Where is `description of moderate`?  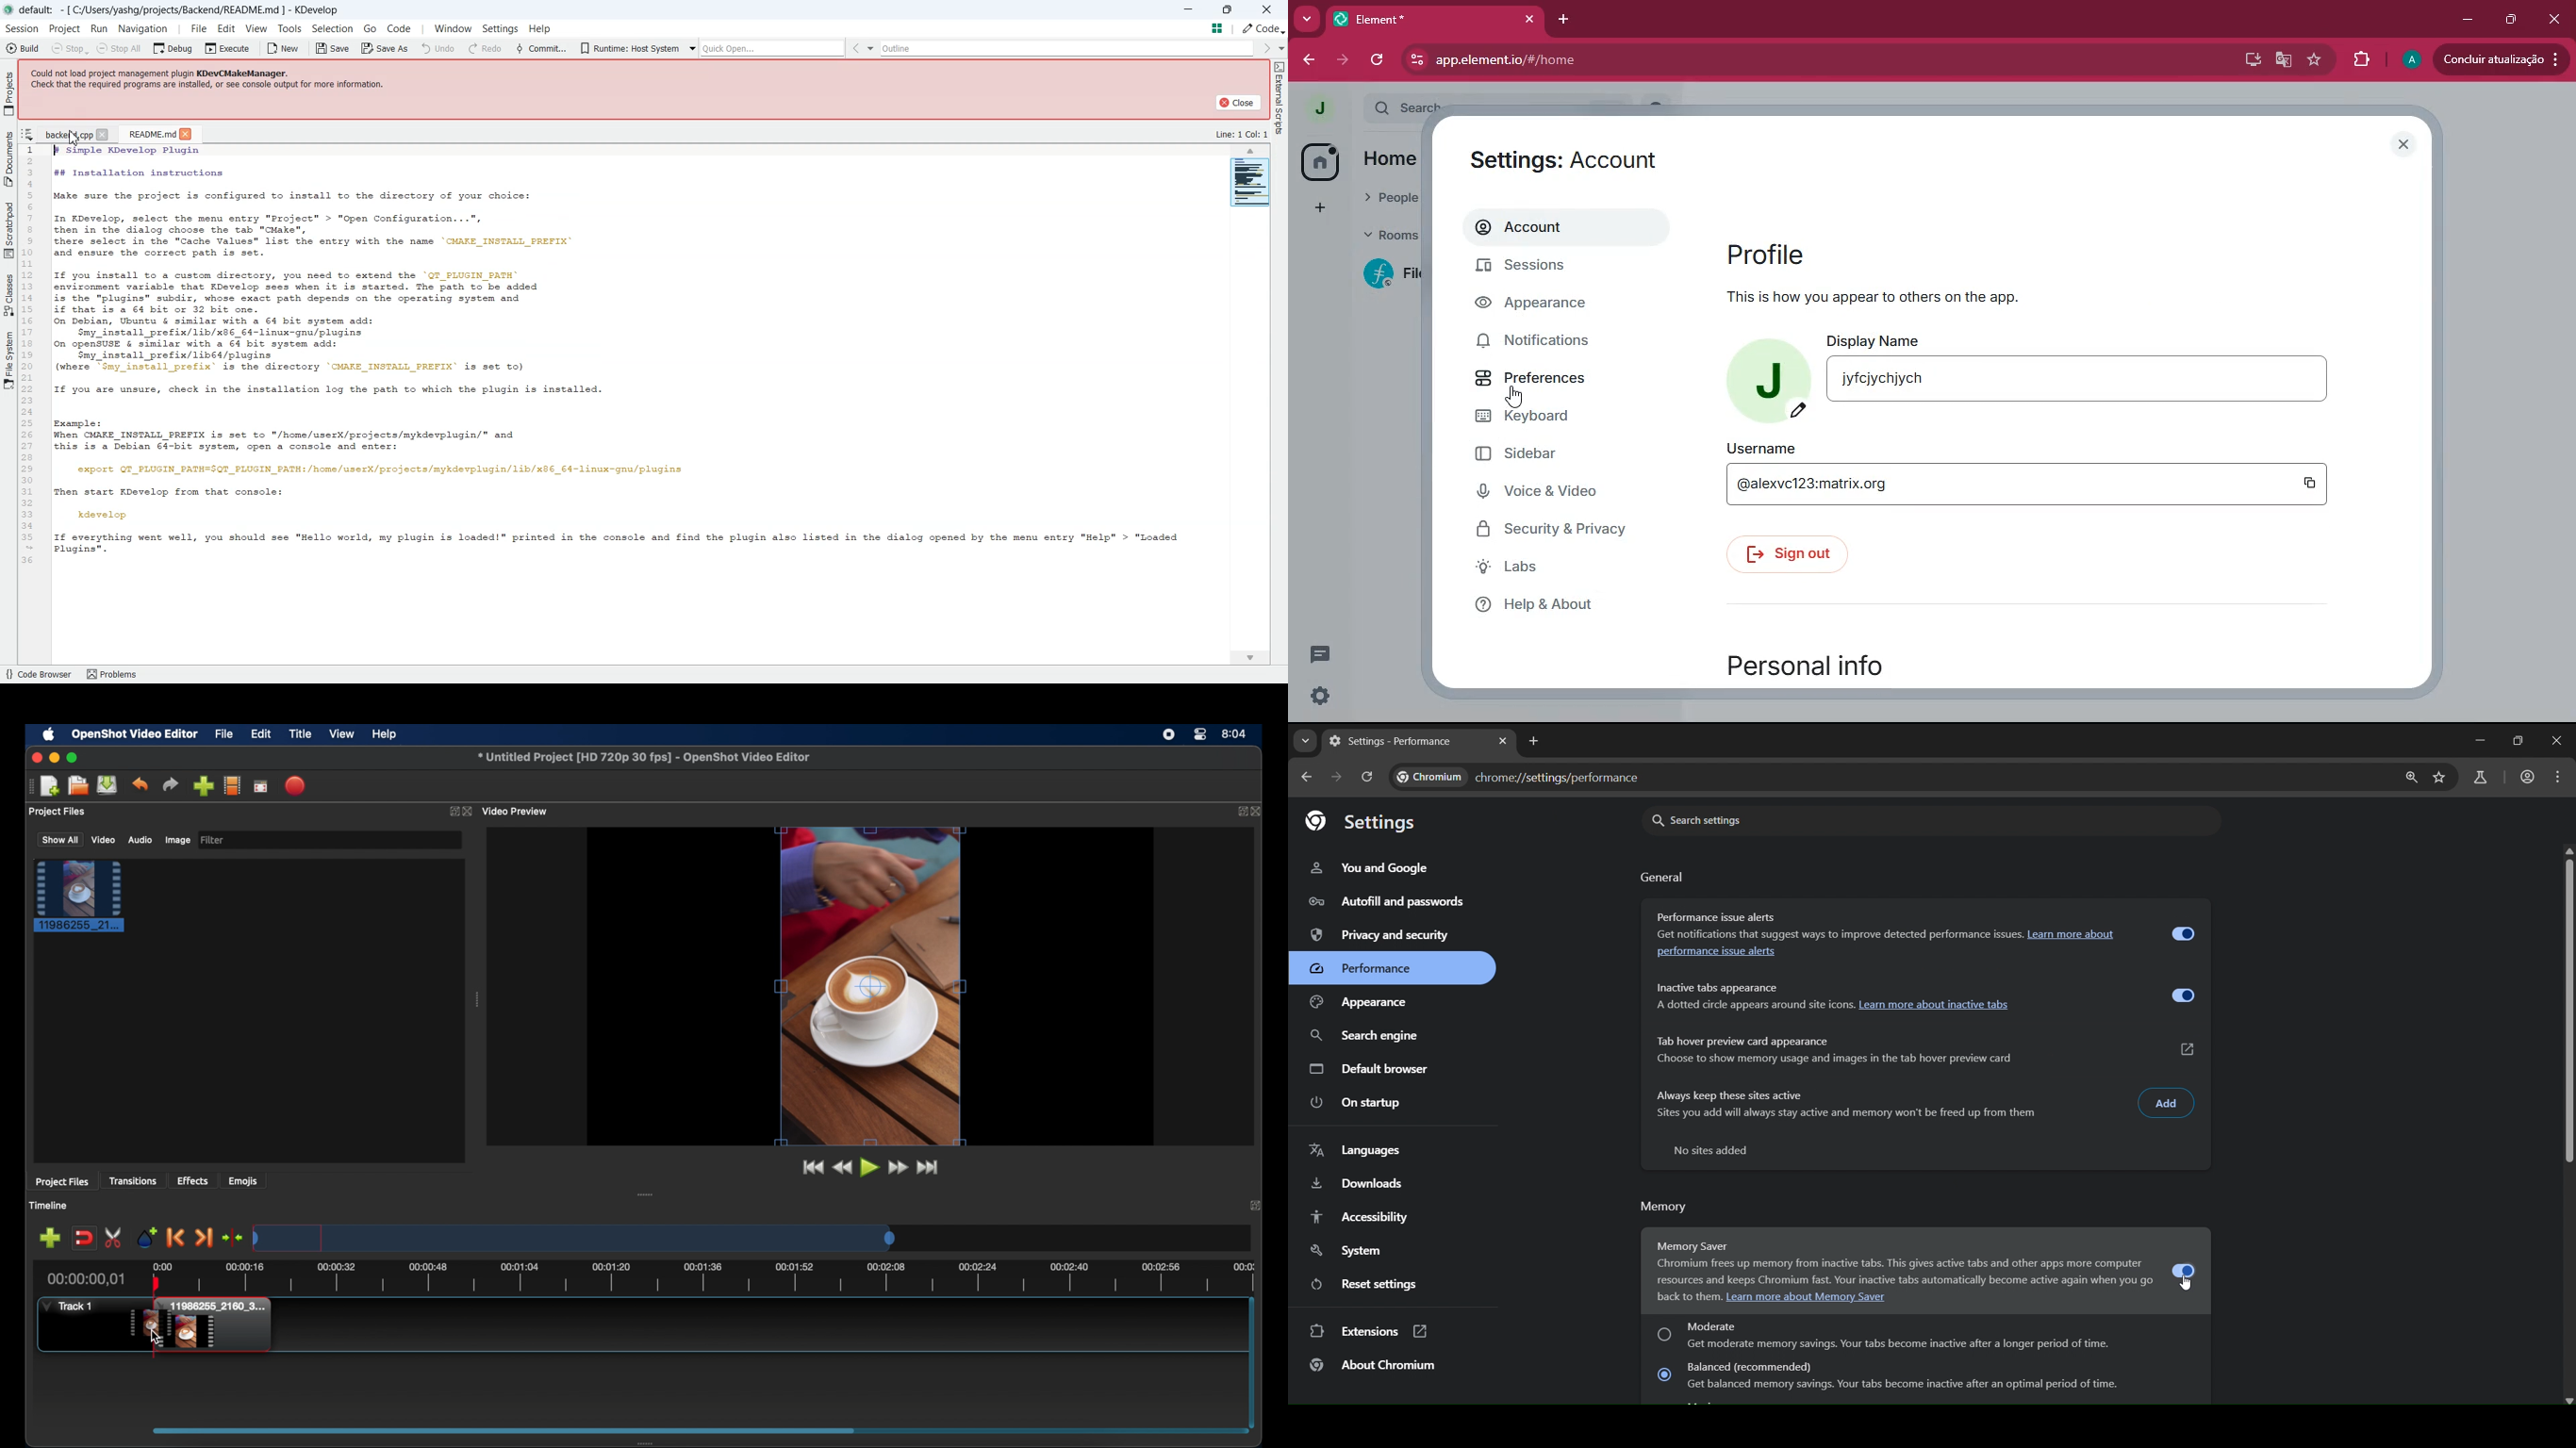
description of moderate is located at coordinates (1901, 1344).